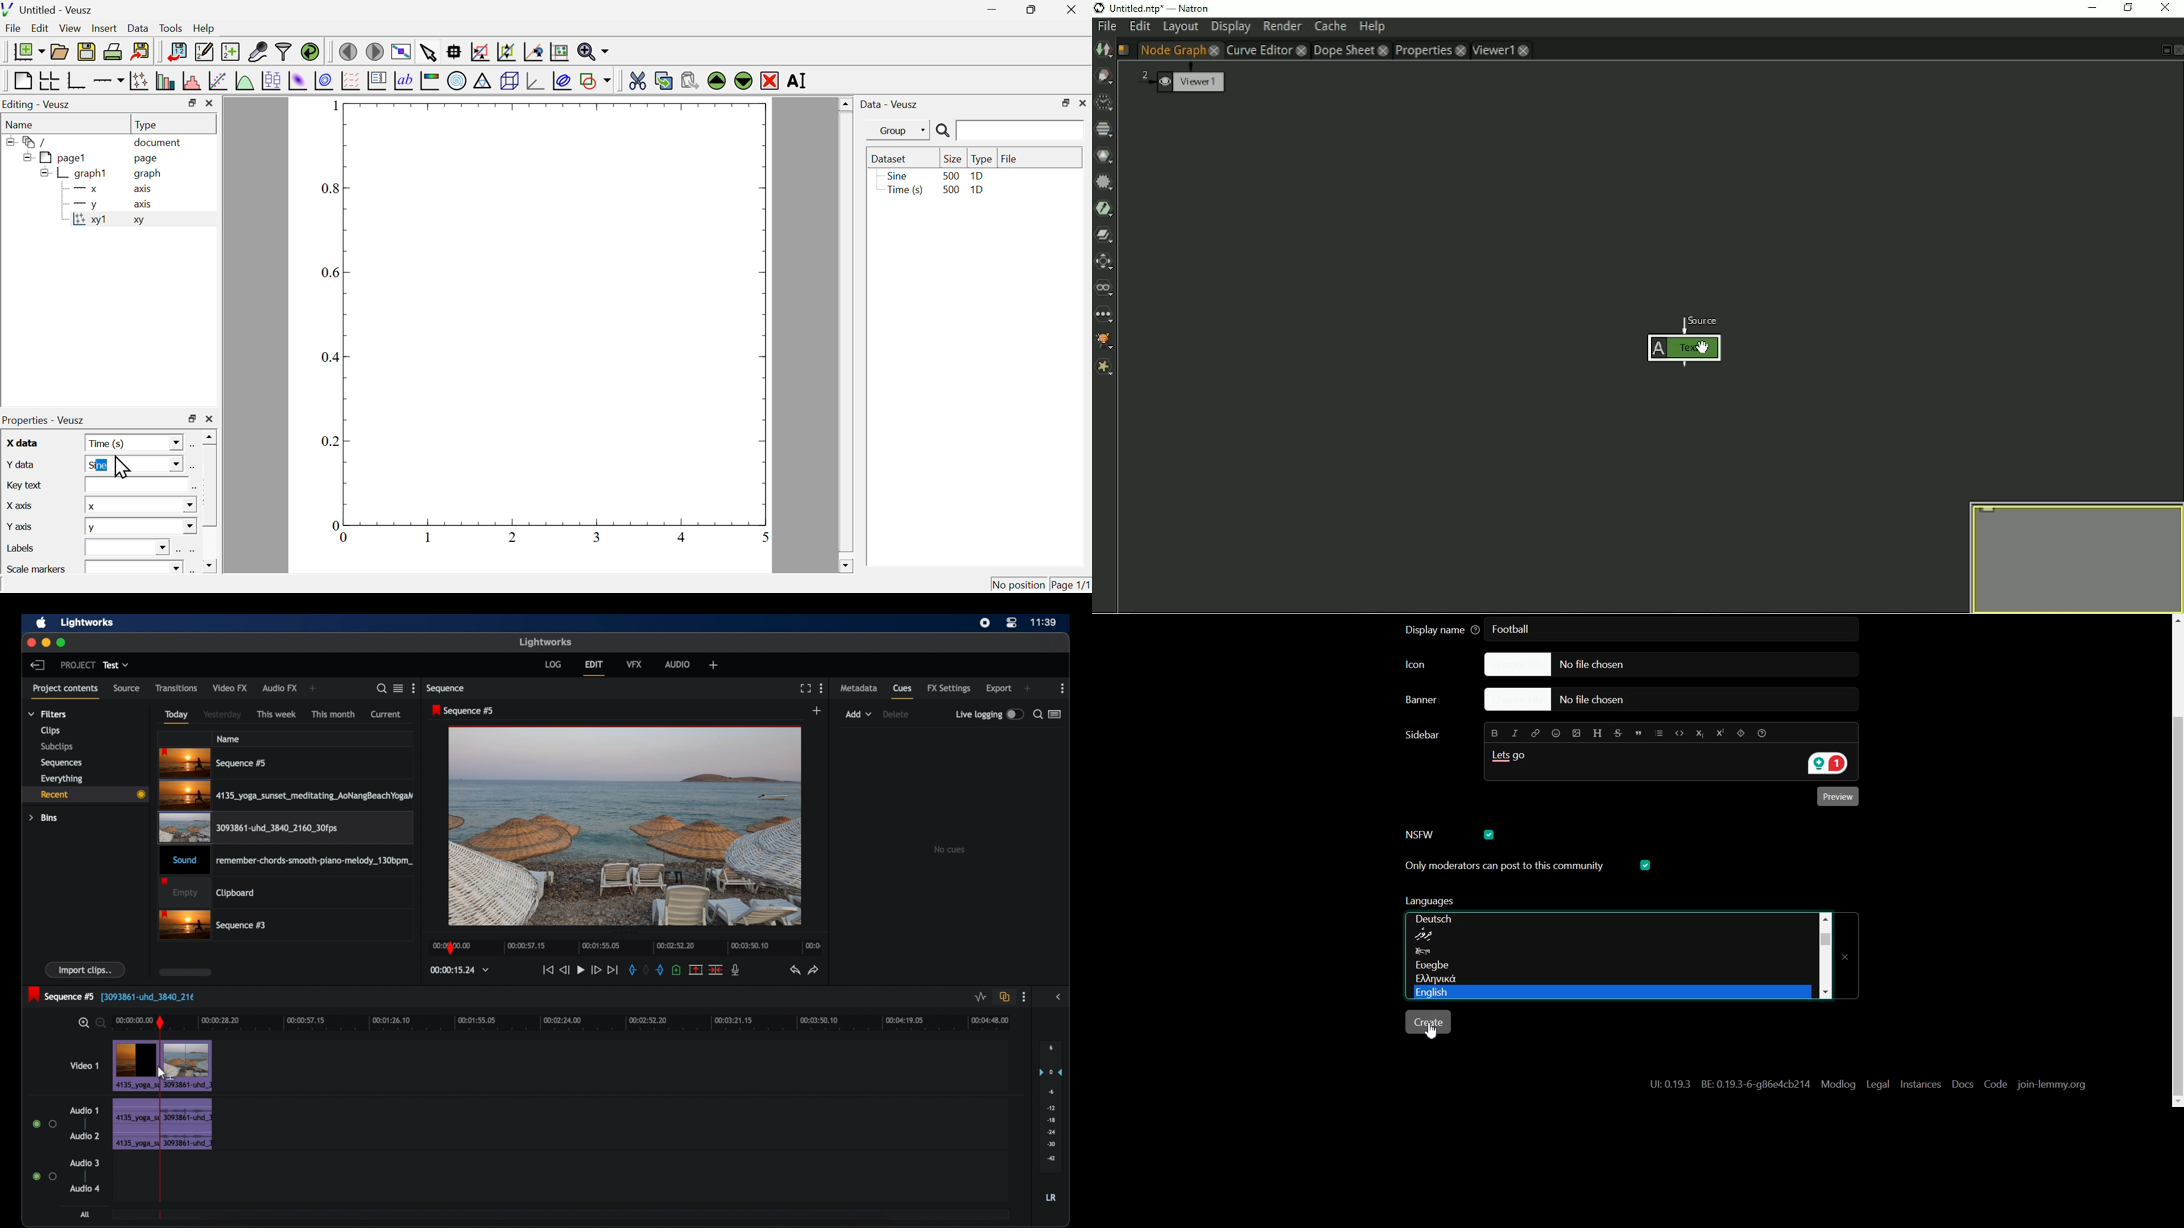  What do you see at coordinates (58, 746) in the screenshot?
I see `subclips` at bounding box center [58, 746].